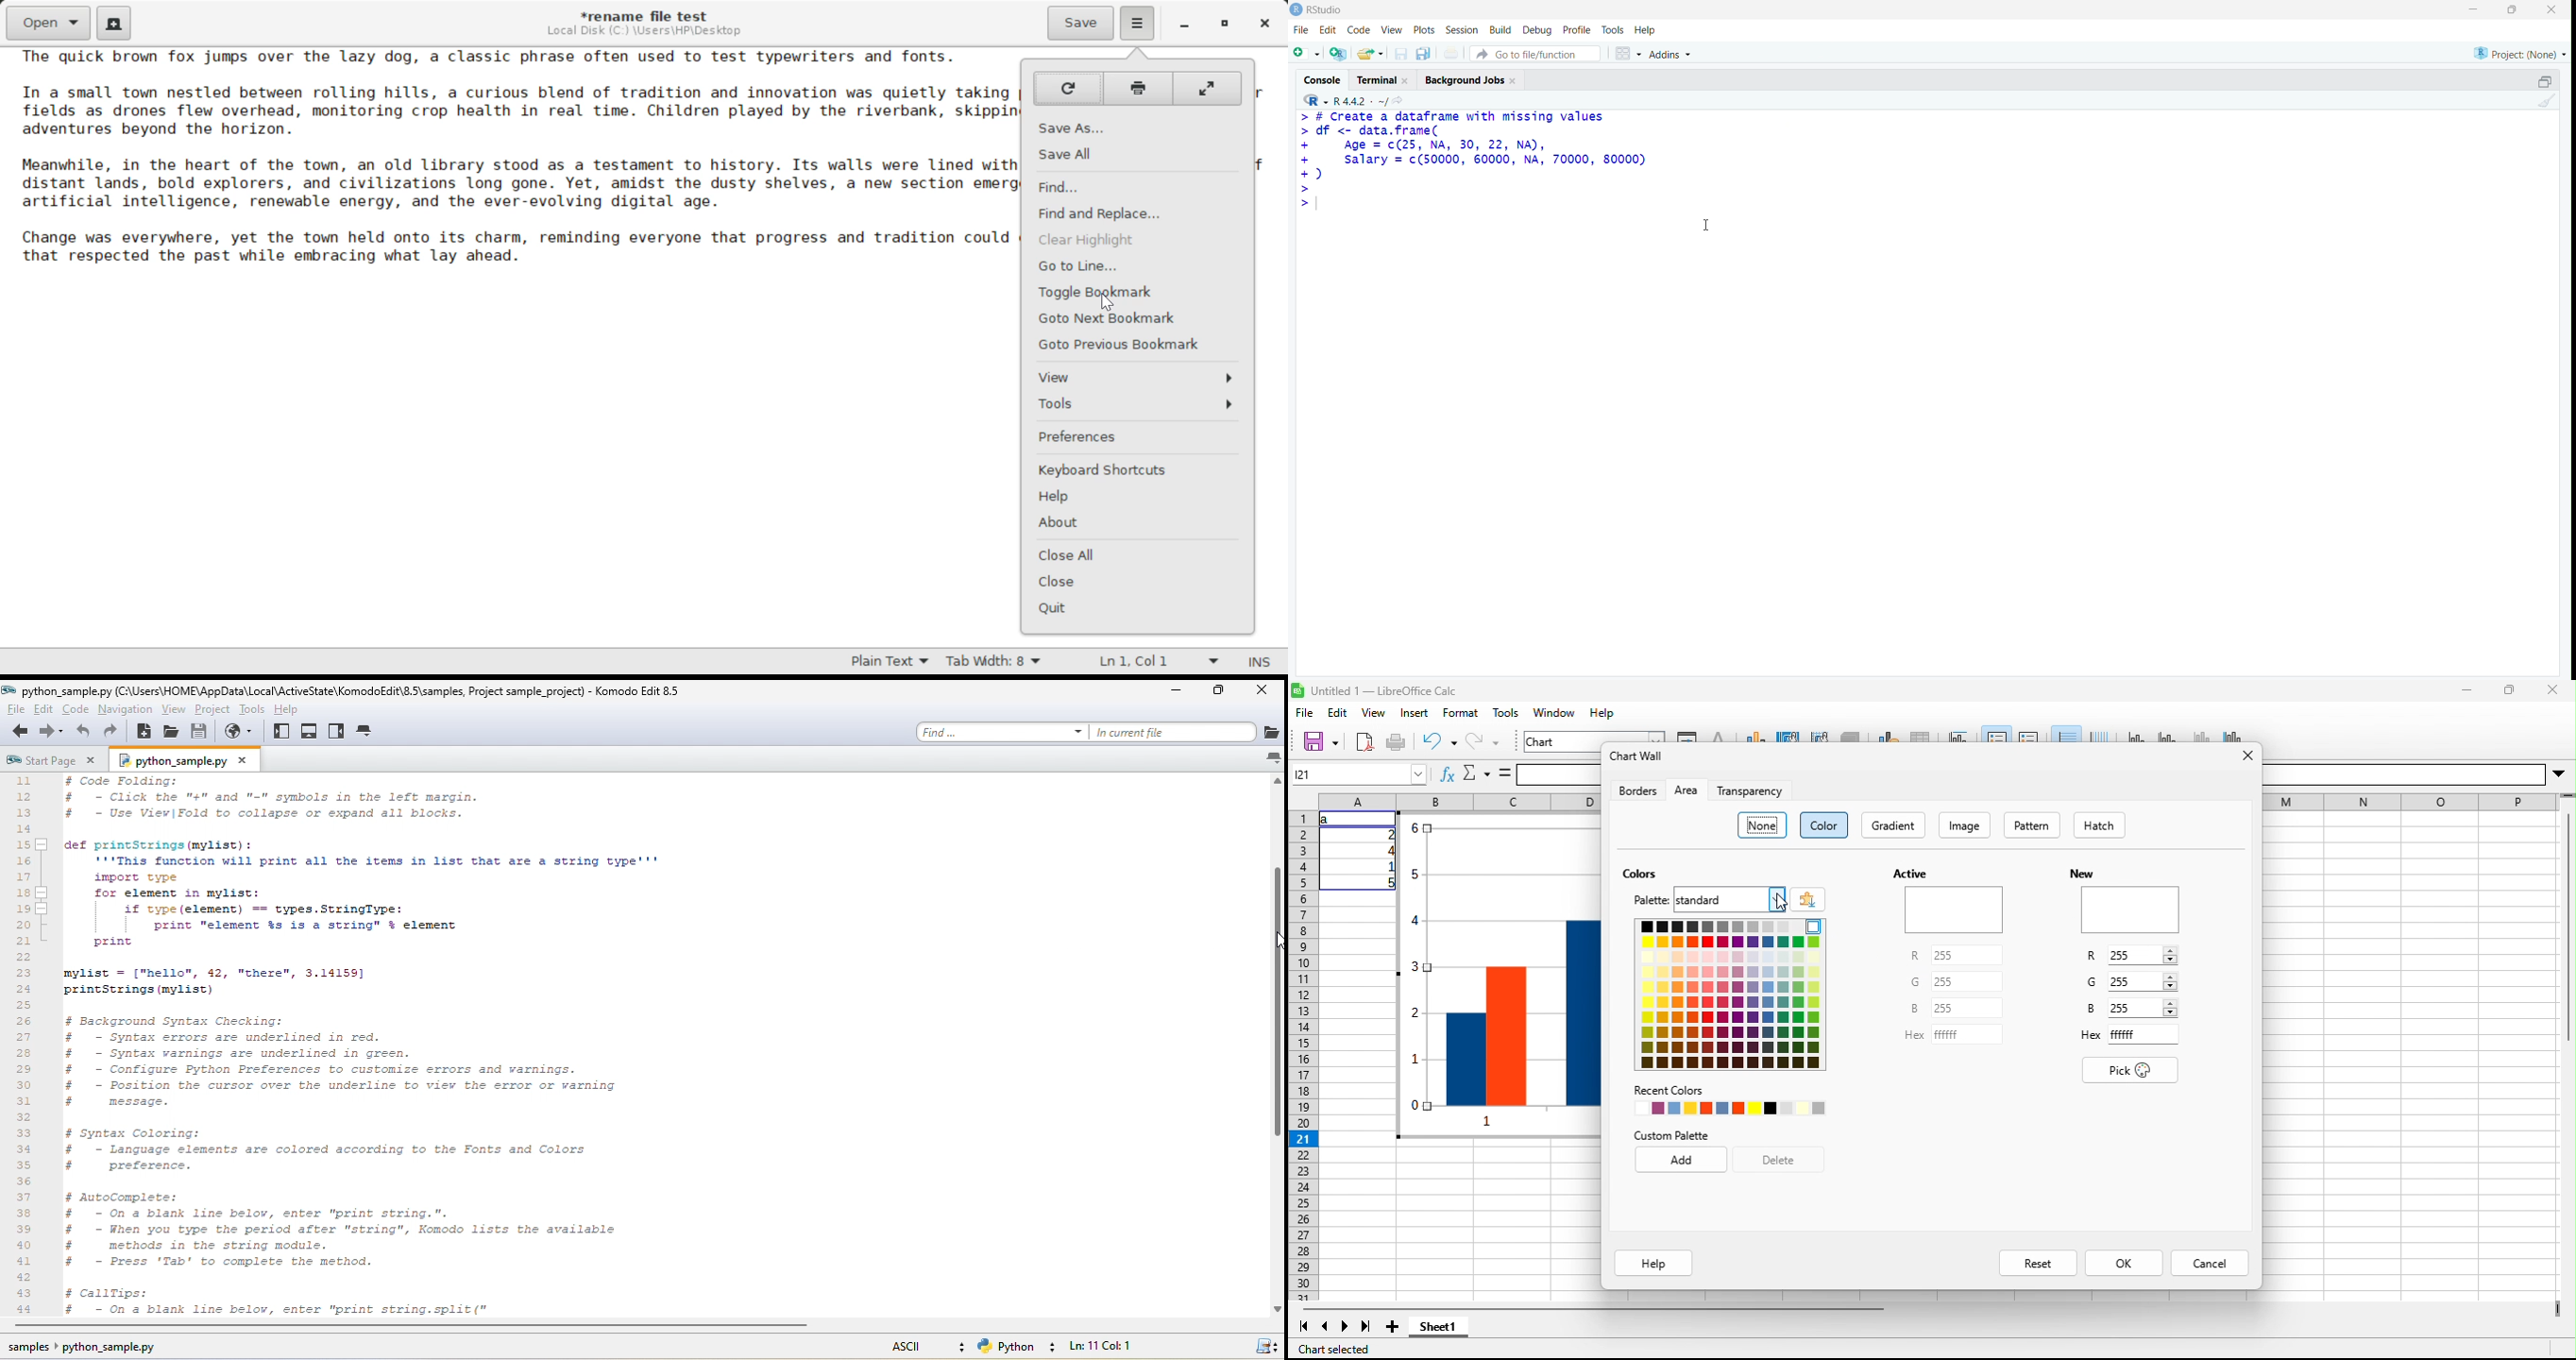 The image size is (2576, 1372). Describe the element at coordinates (1400, 53) in the screenshot. I see `Save current document (Ctrl + S)` at that location.